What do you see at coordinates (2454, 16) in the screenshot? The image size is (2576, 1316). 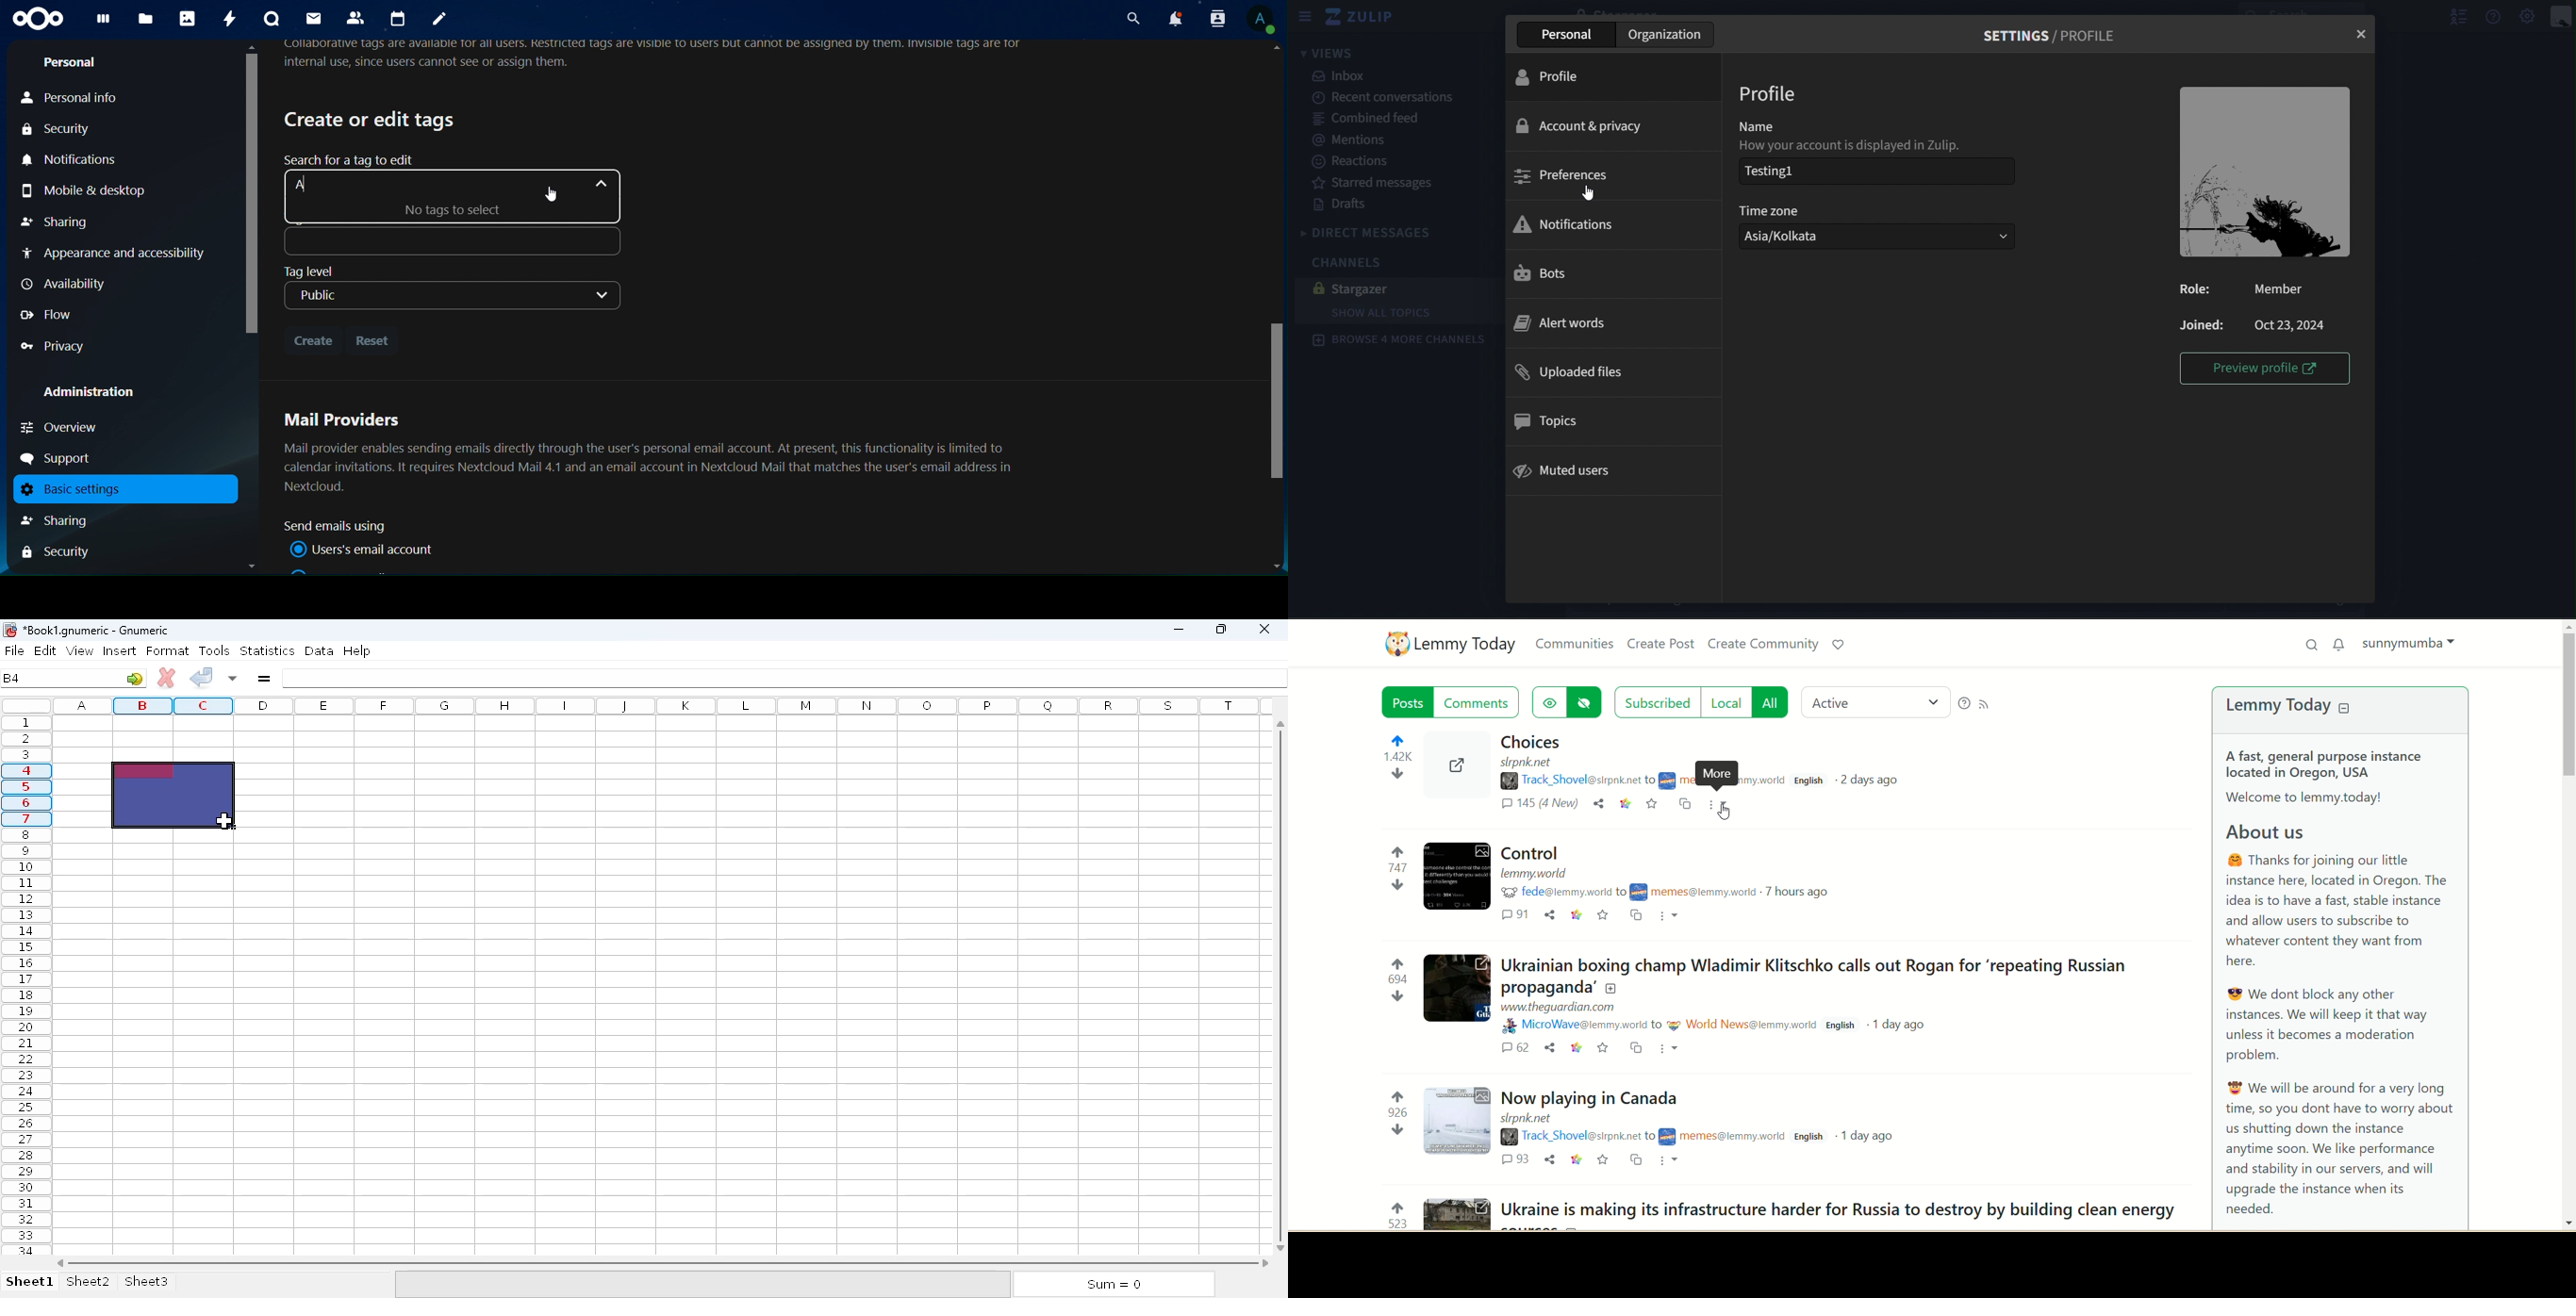 I see `hide user list` at bounding box center [2454, 16].